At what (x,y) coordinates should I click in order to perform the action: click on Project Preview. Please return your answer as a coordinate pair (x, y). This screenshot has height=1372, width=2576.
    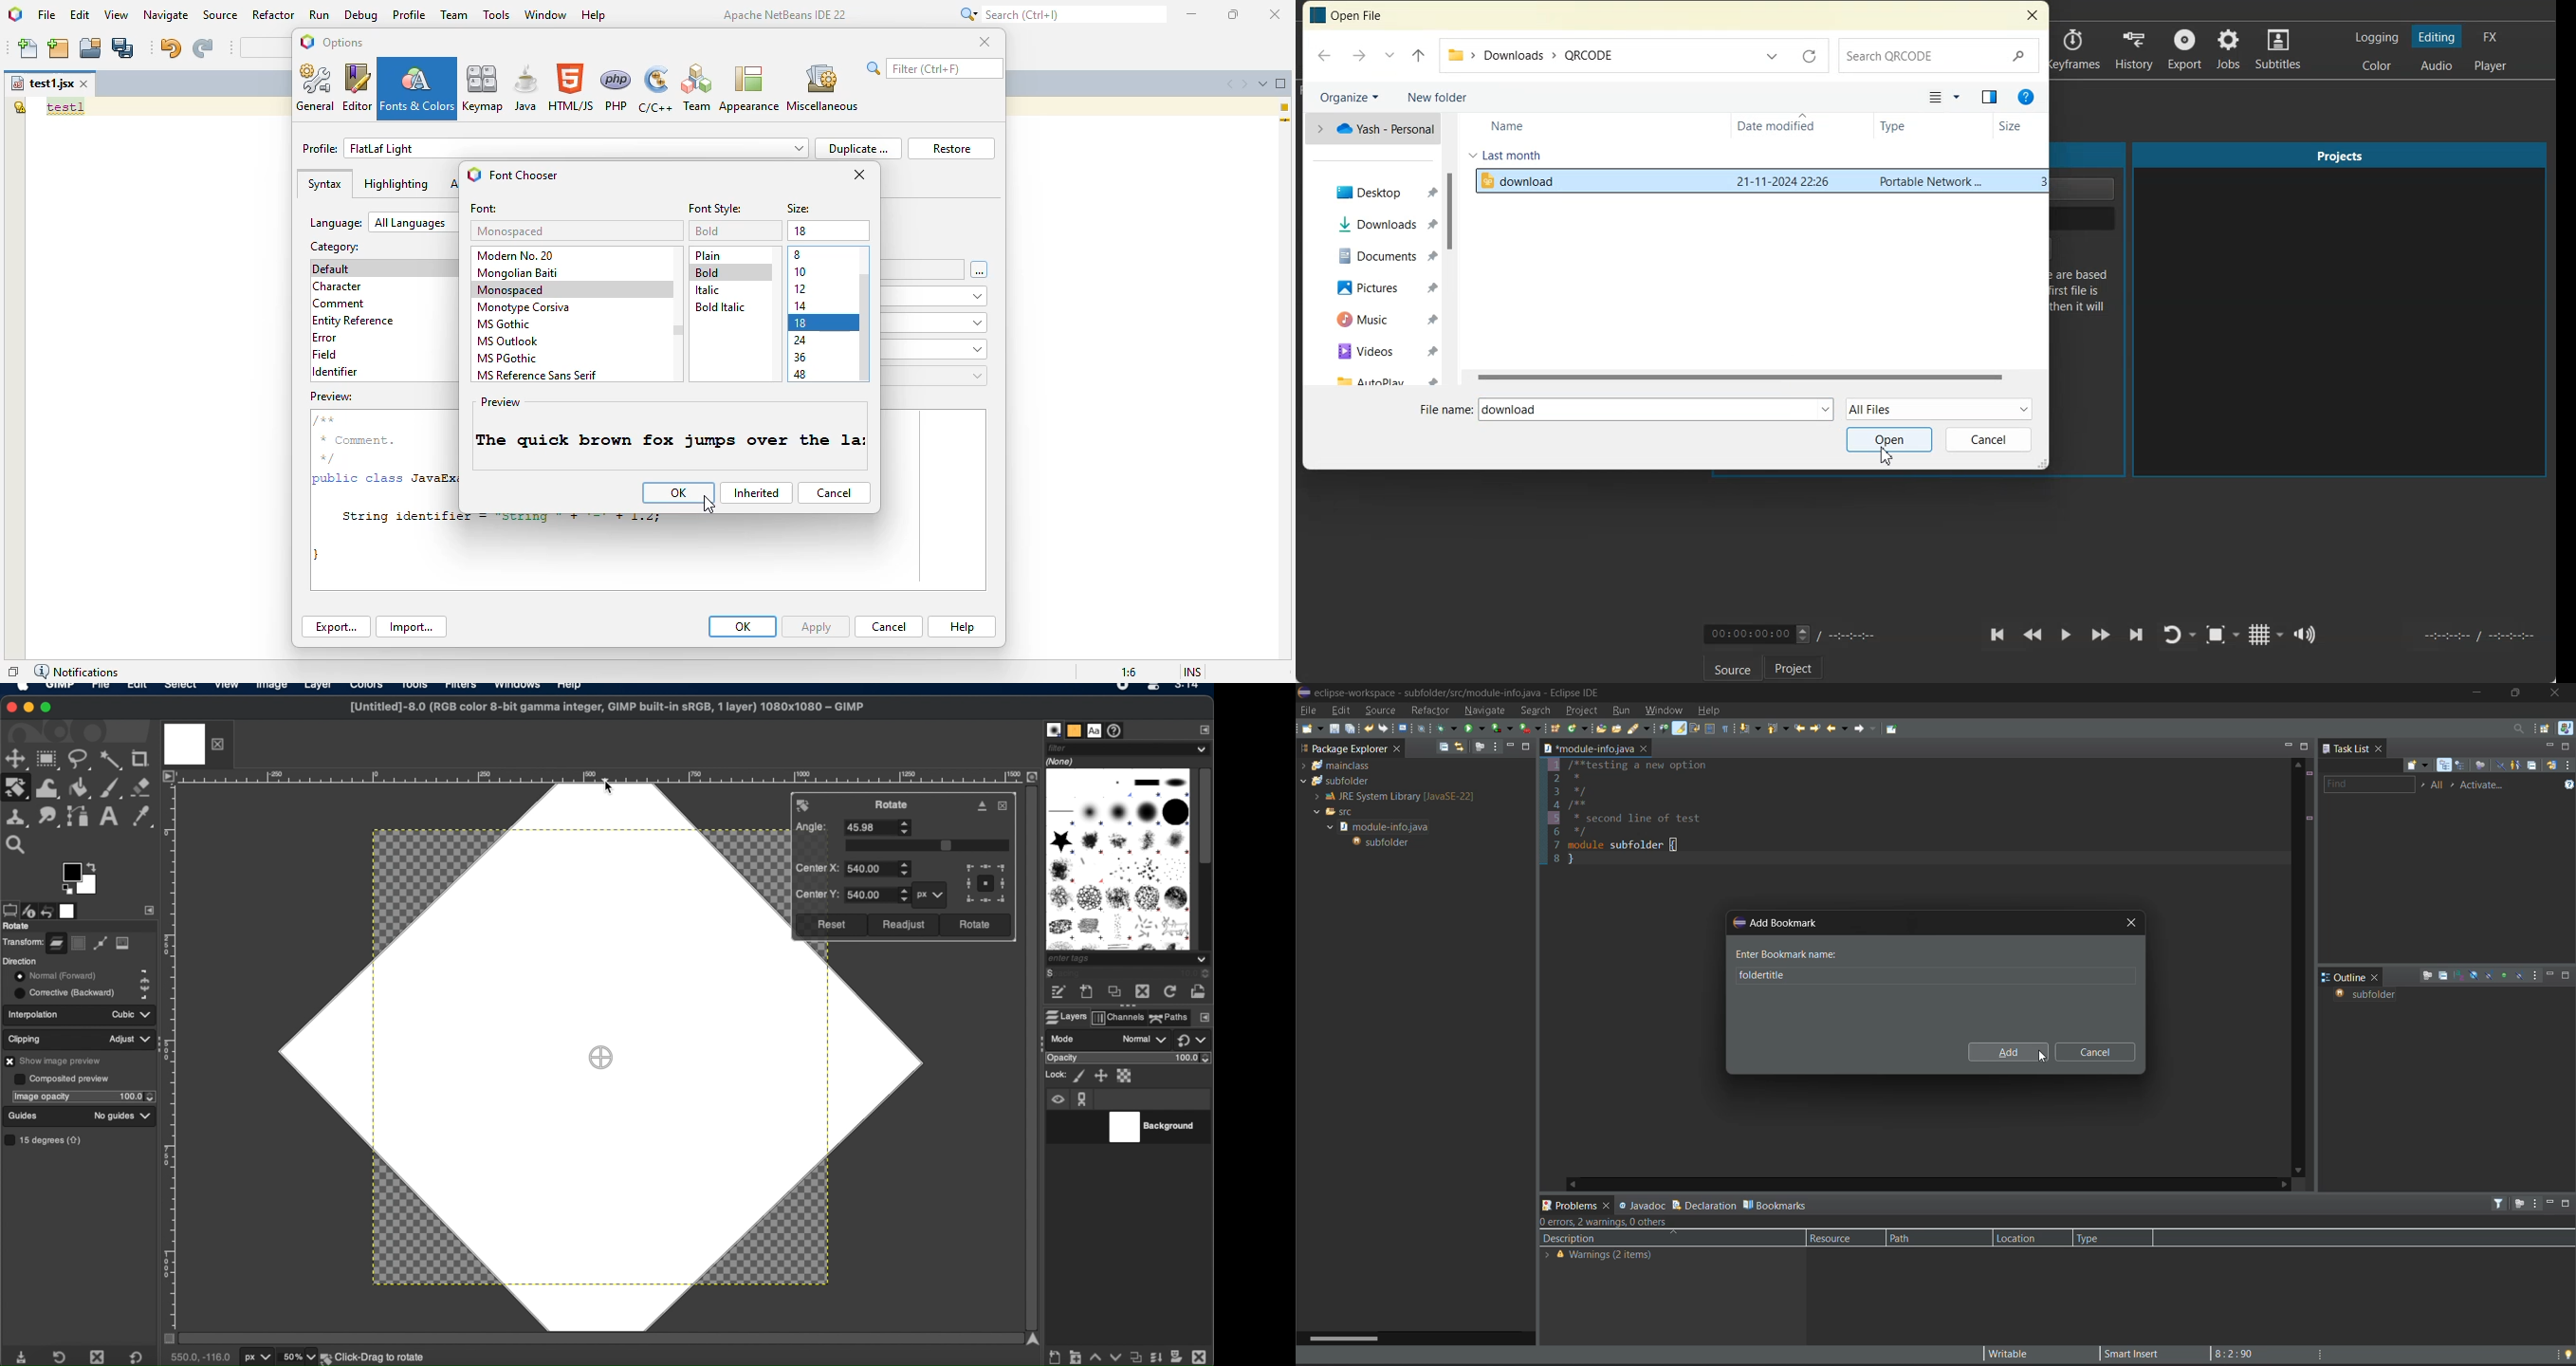
    Looking at the image, I should click on (2341, 311).